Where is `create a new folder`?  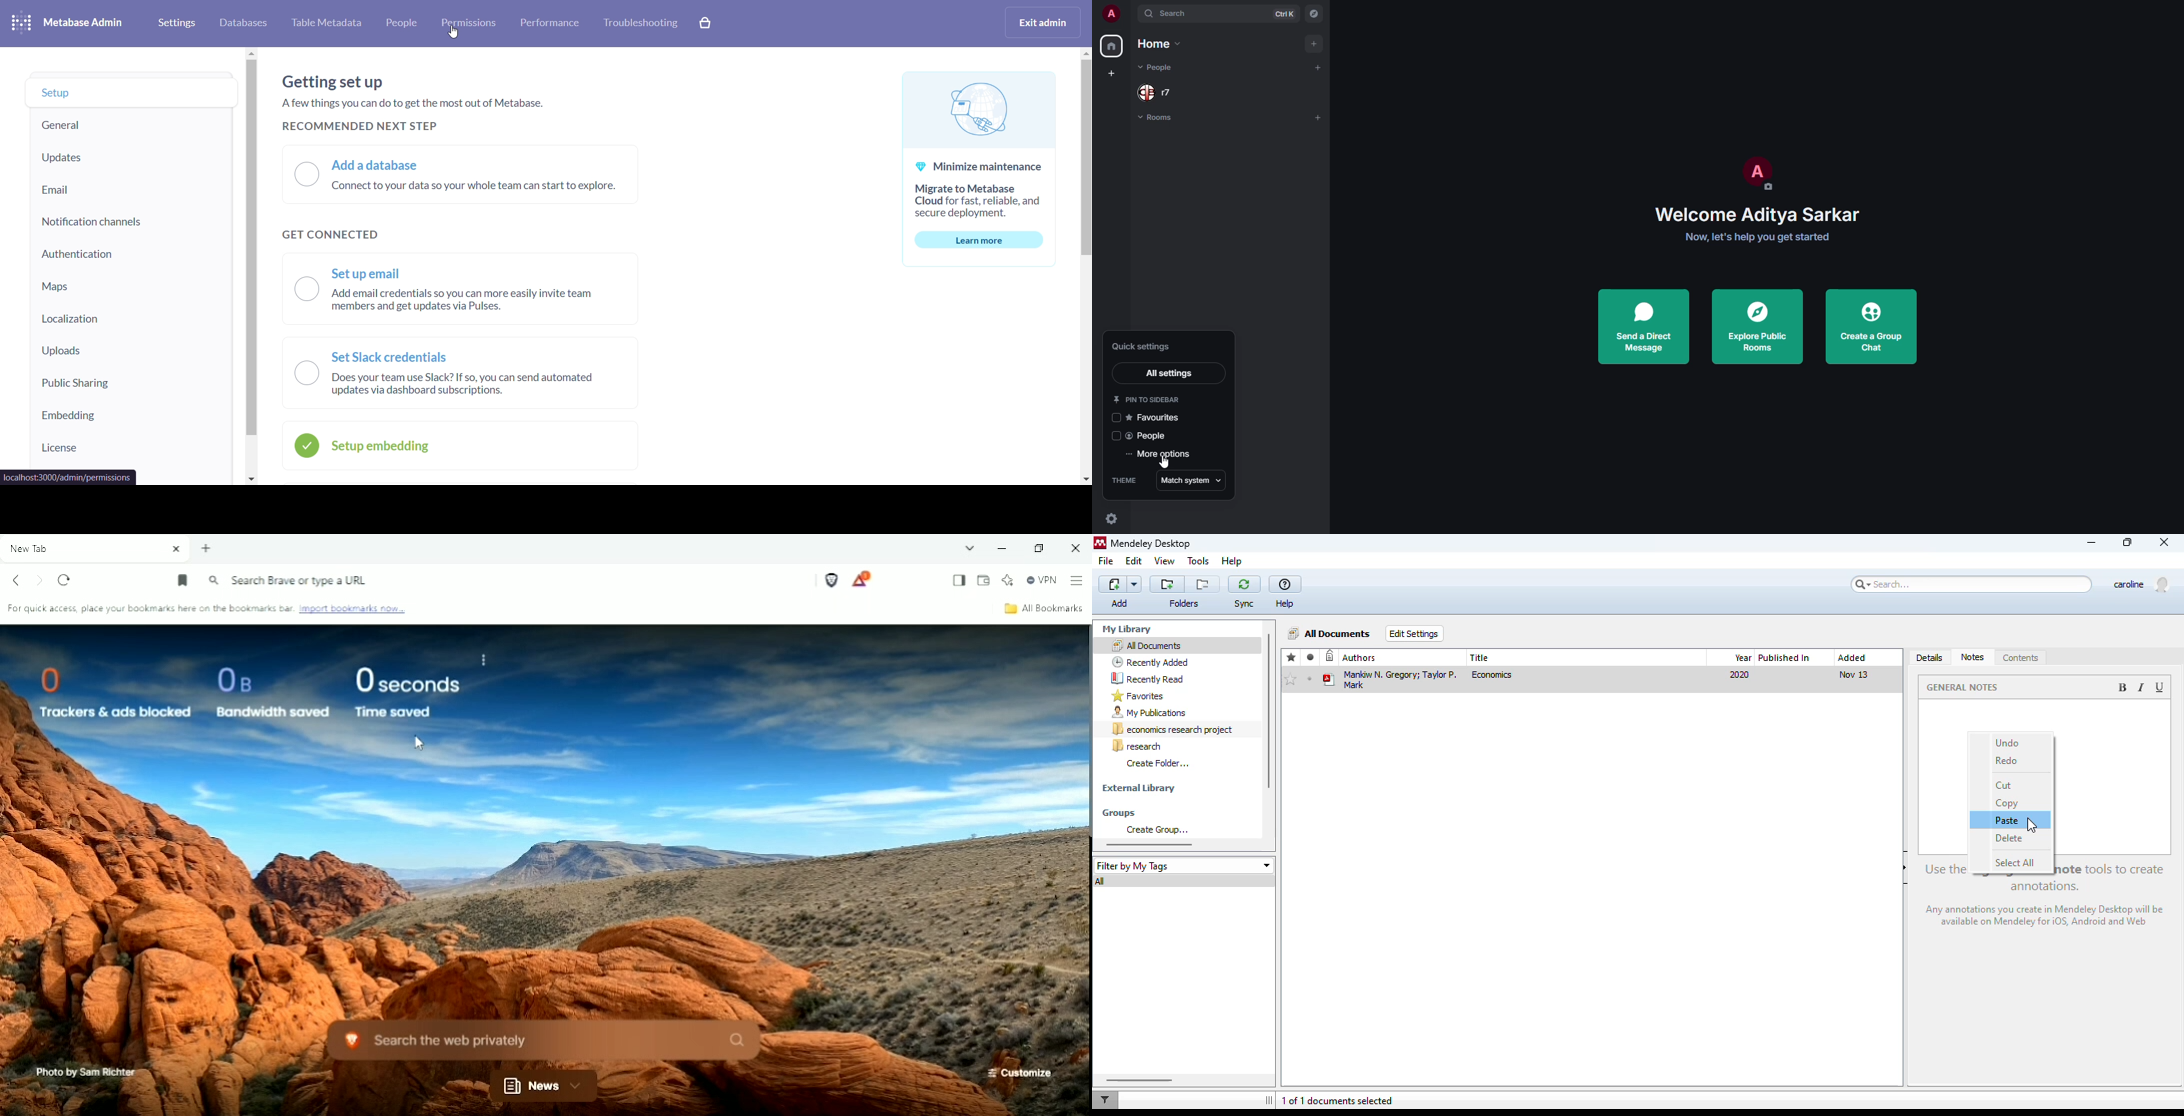
create a new folder is located at coordinates (1167, 584).